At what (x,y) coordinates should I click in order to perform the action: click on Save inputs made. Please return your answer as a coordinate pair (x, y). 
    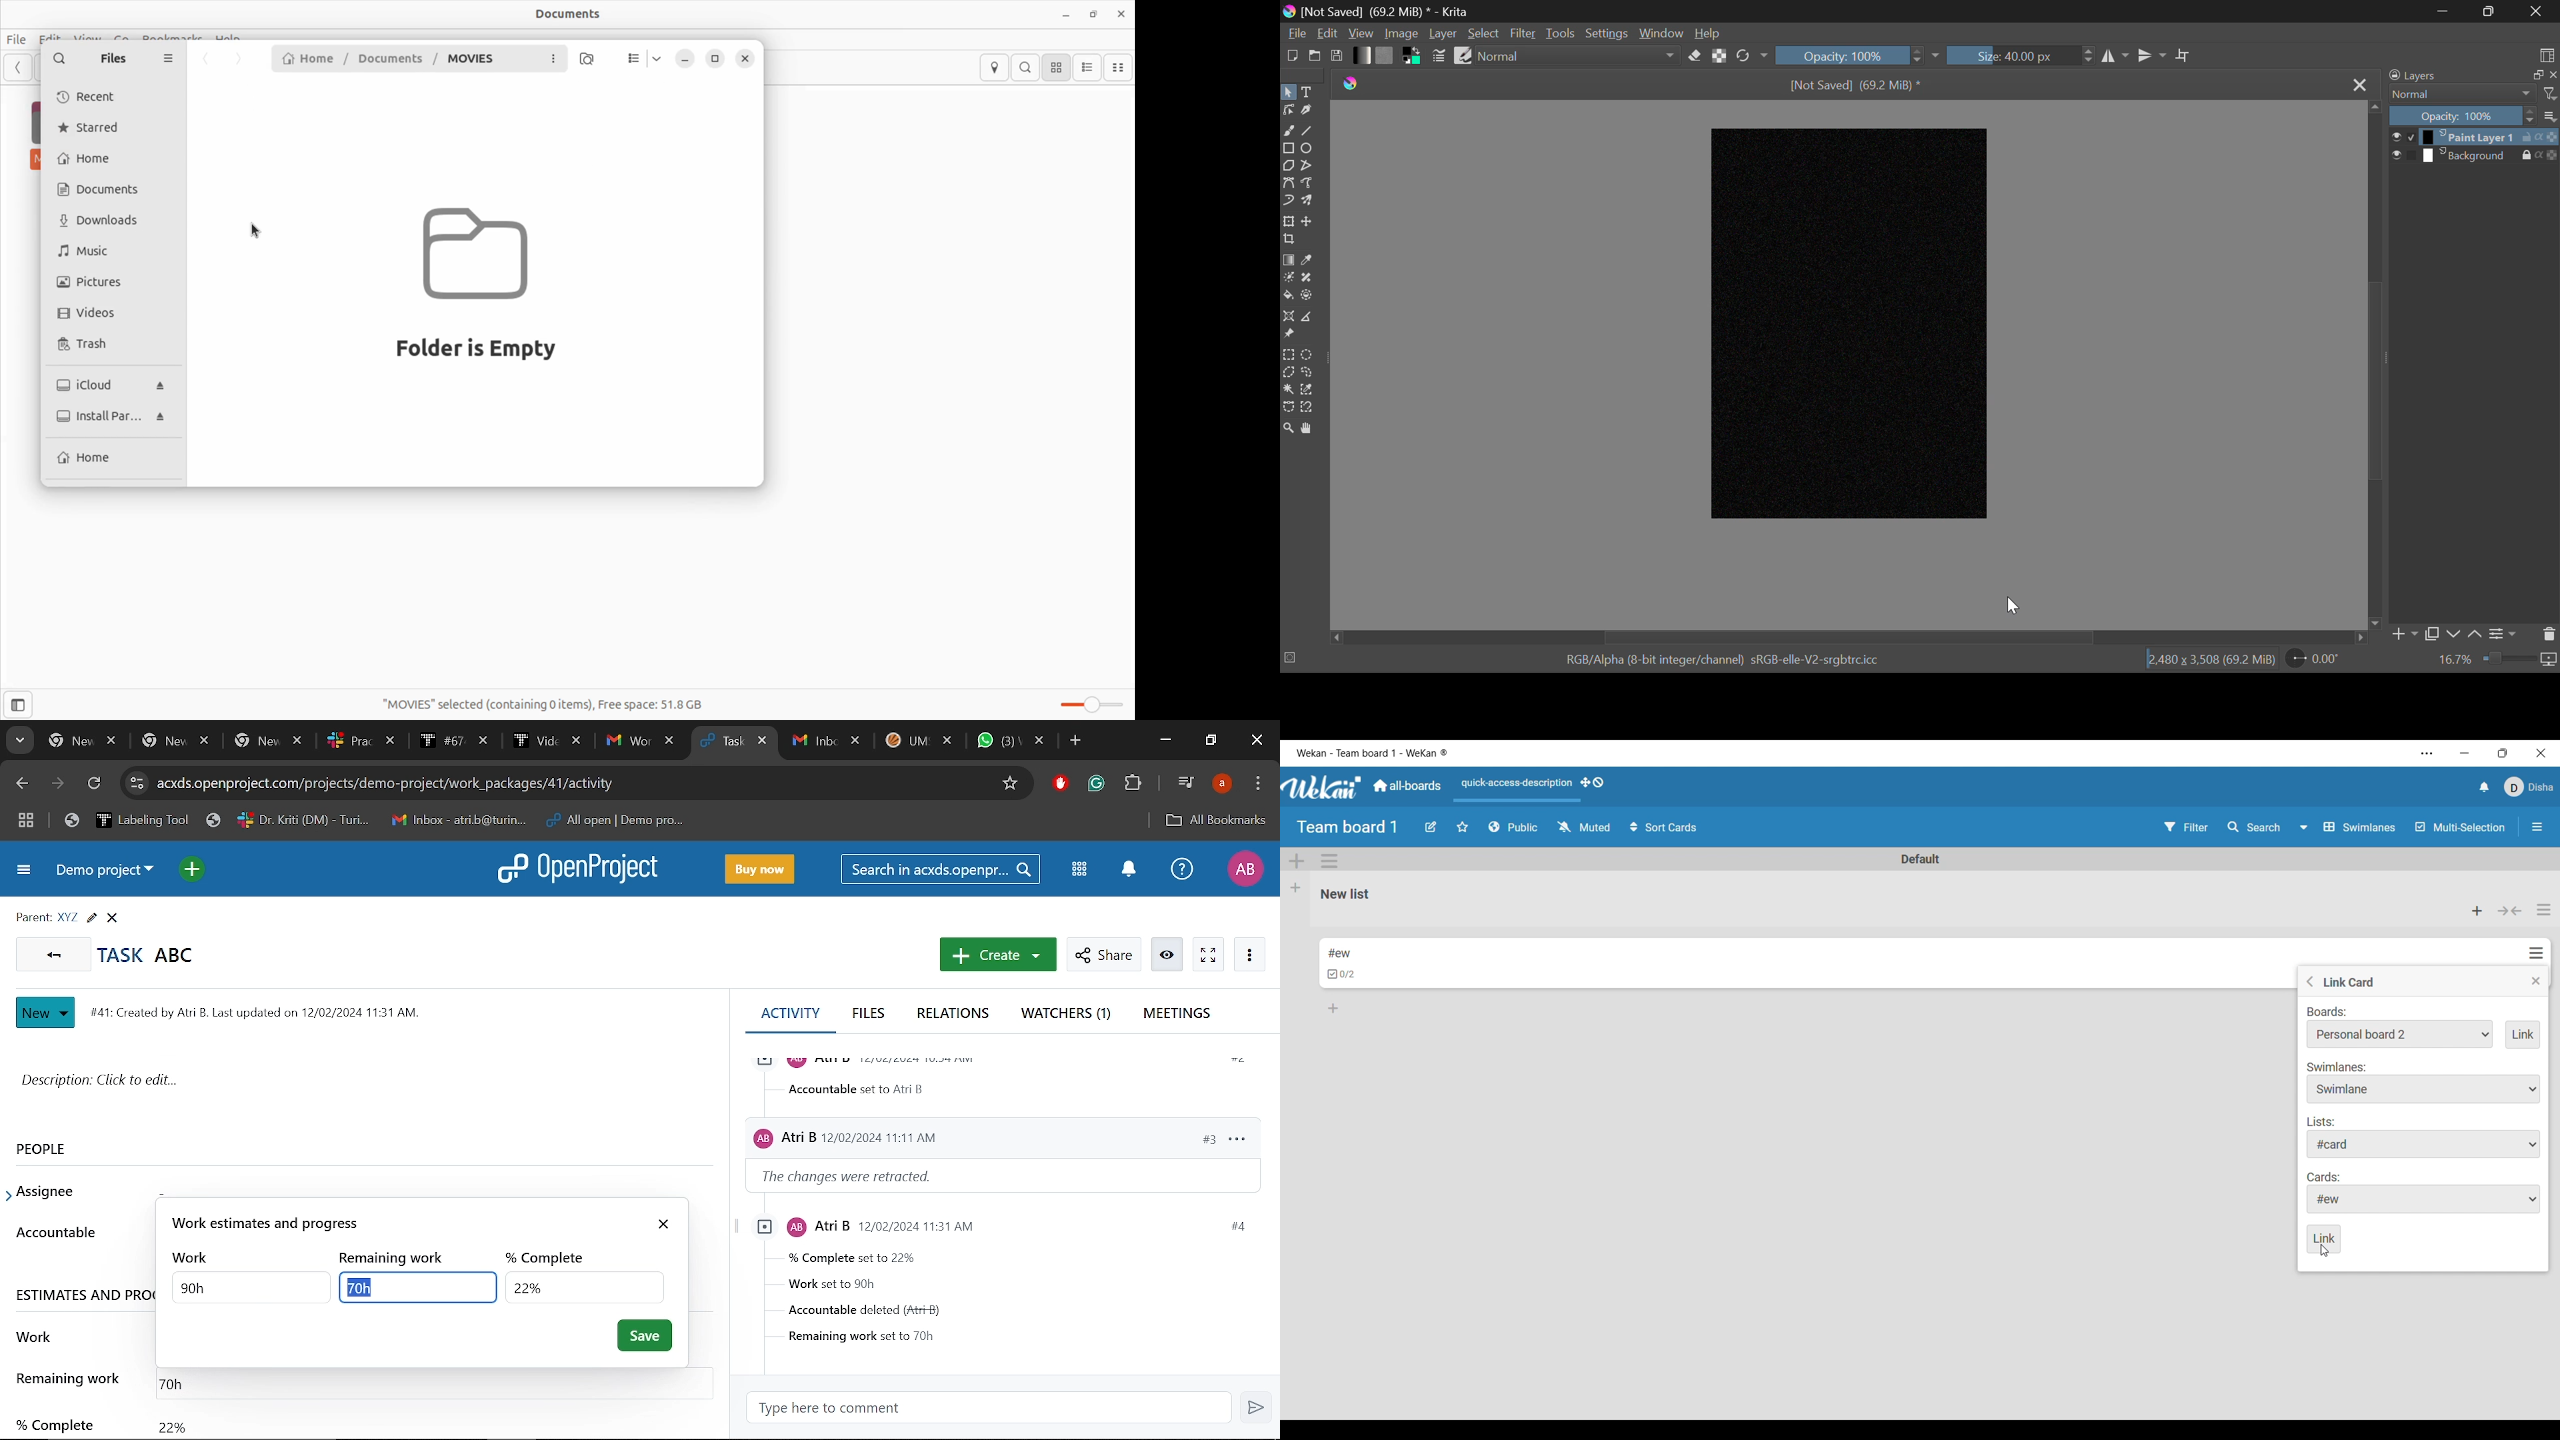
    Looking at the image, I should click on (2324, 1239).